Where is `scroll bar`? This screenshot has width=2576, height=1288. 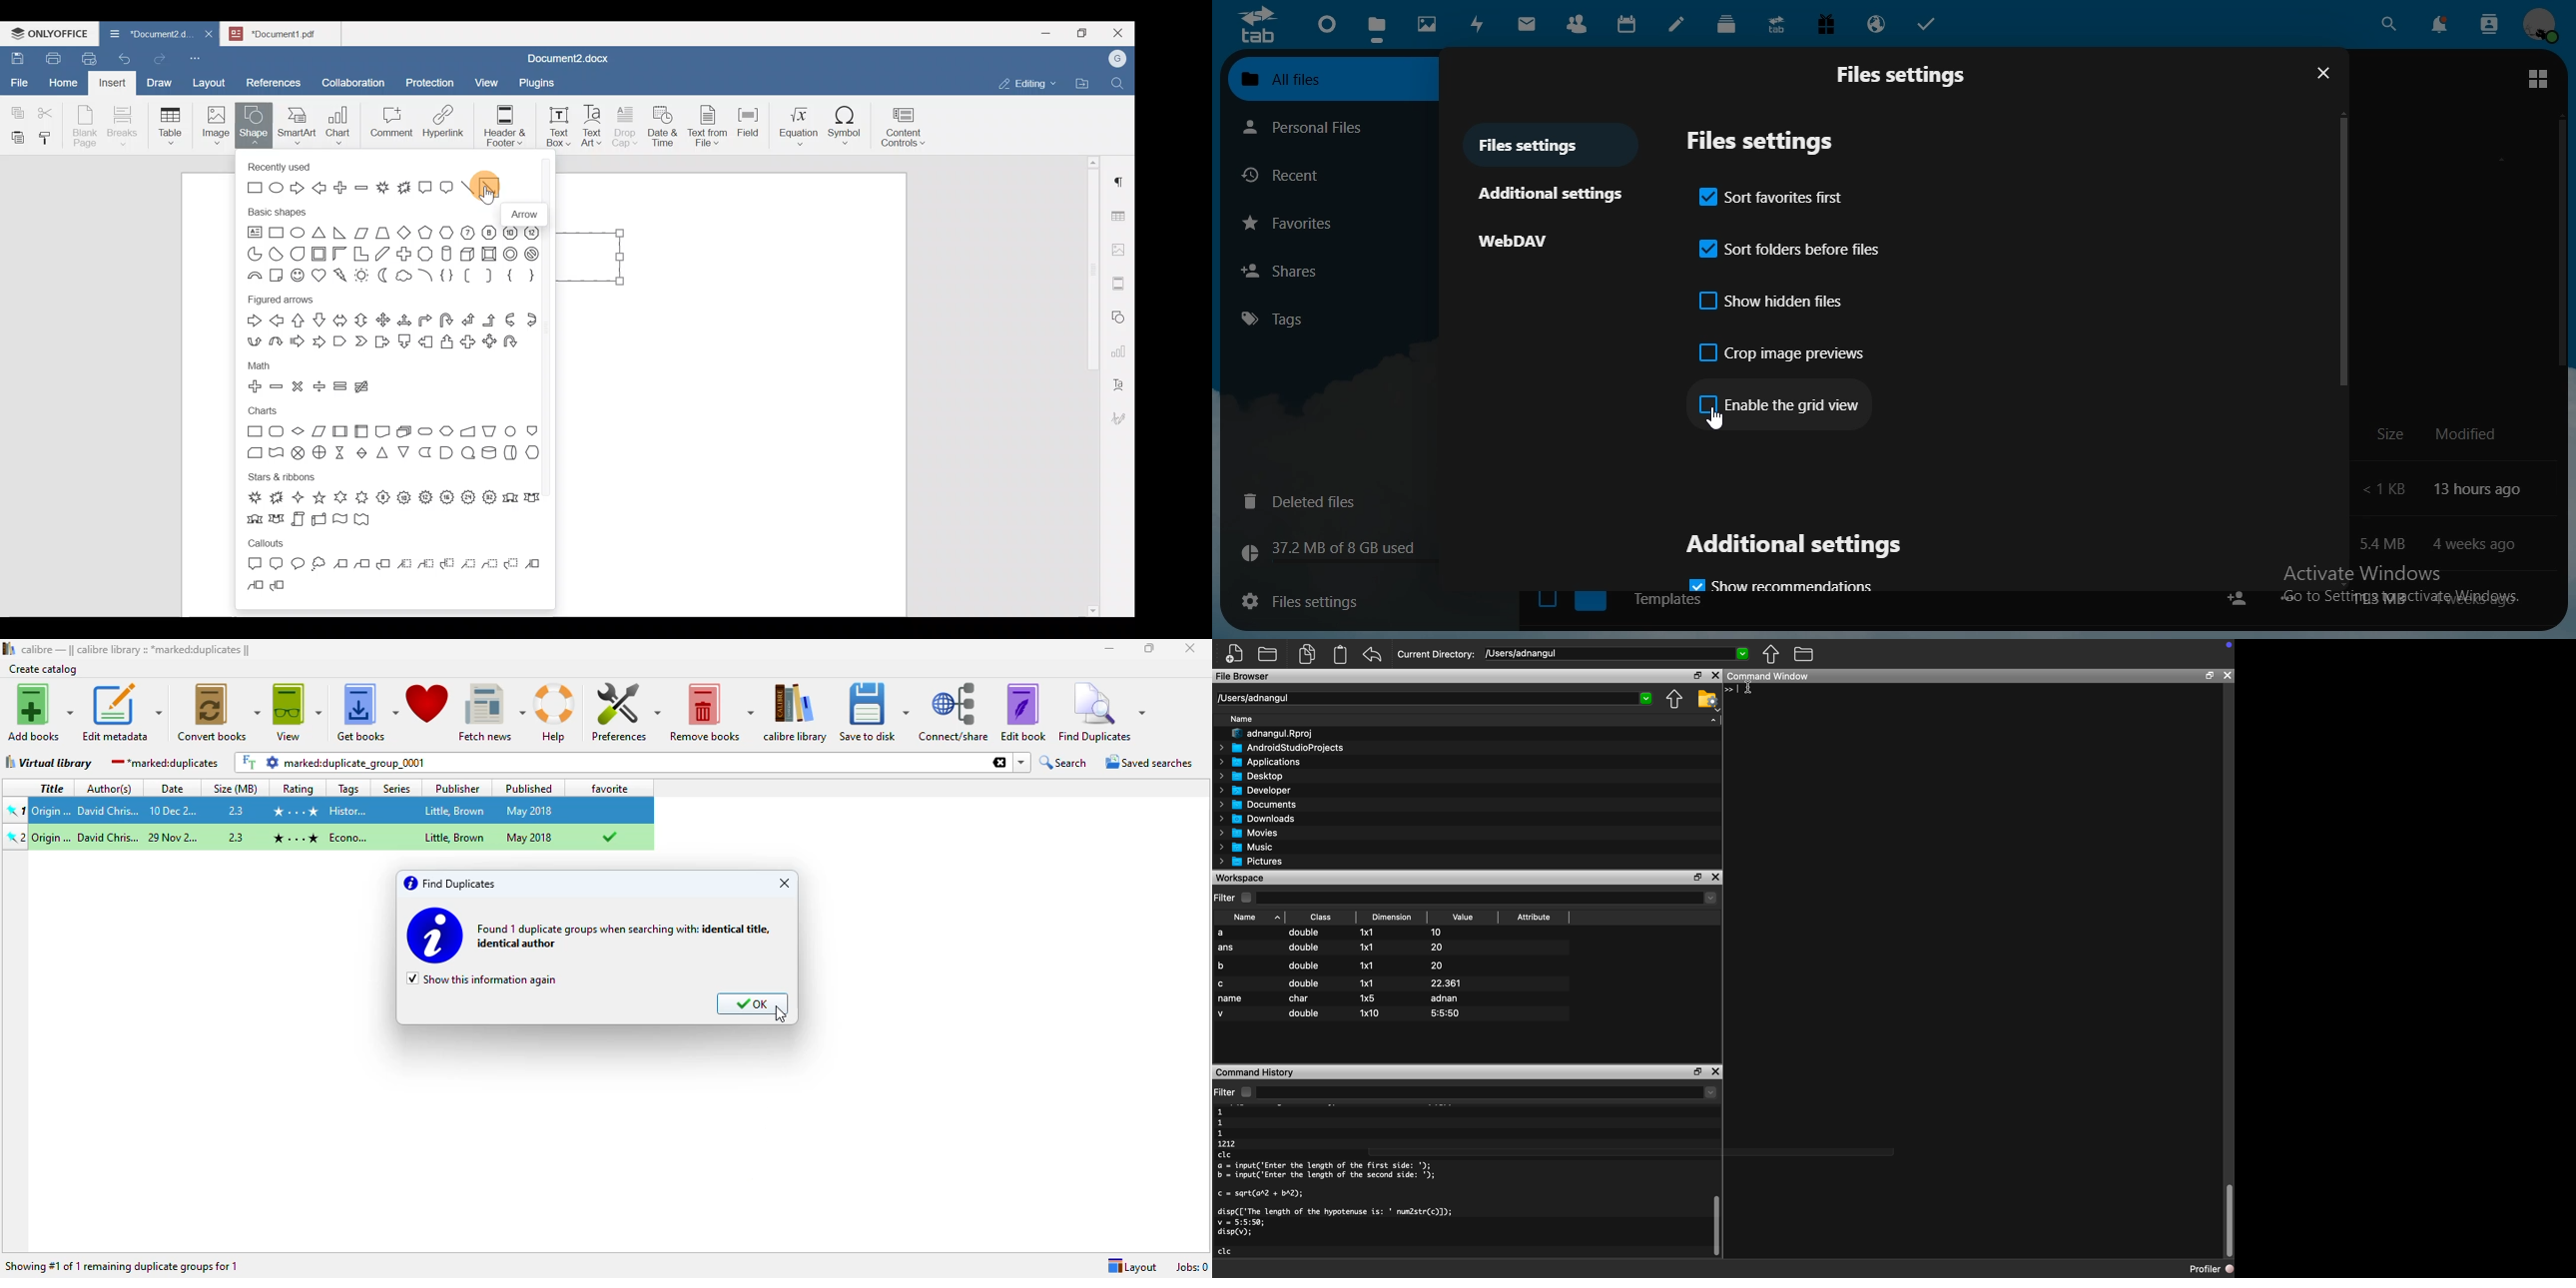
scroll bar is located at coordinates (2556, 242).